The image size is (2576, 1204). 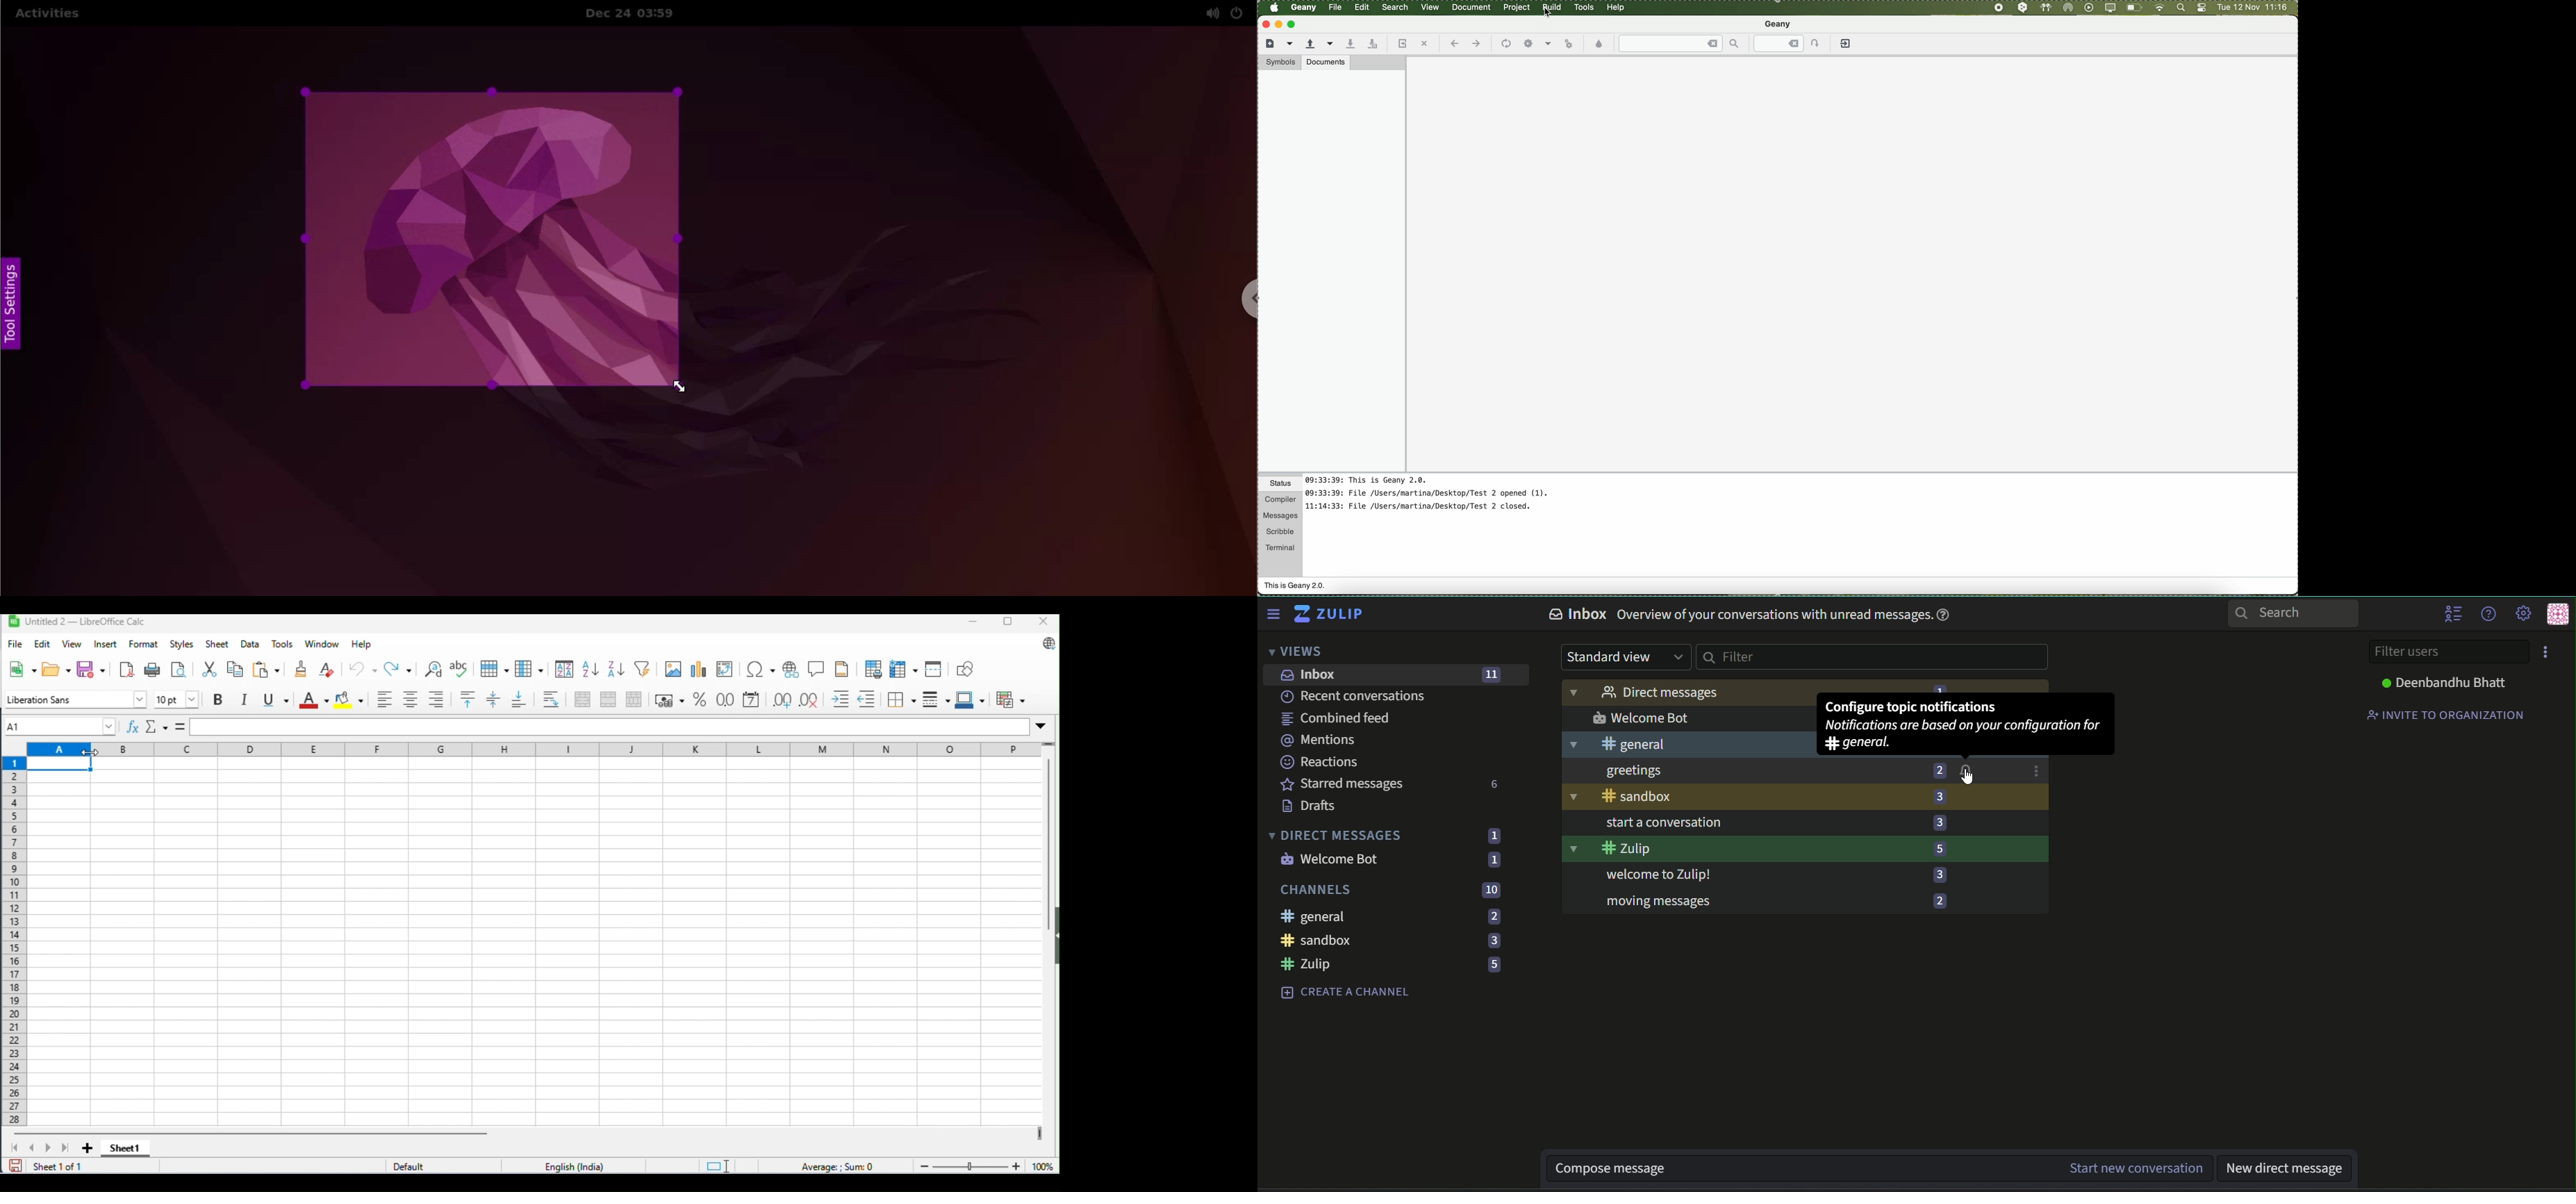 I want to click on align left, so click(x=385, y=698).